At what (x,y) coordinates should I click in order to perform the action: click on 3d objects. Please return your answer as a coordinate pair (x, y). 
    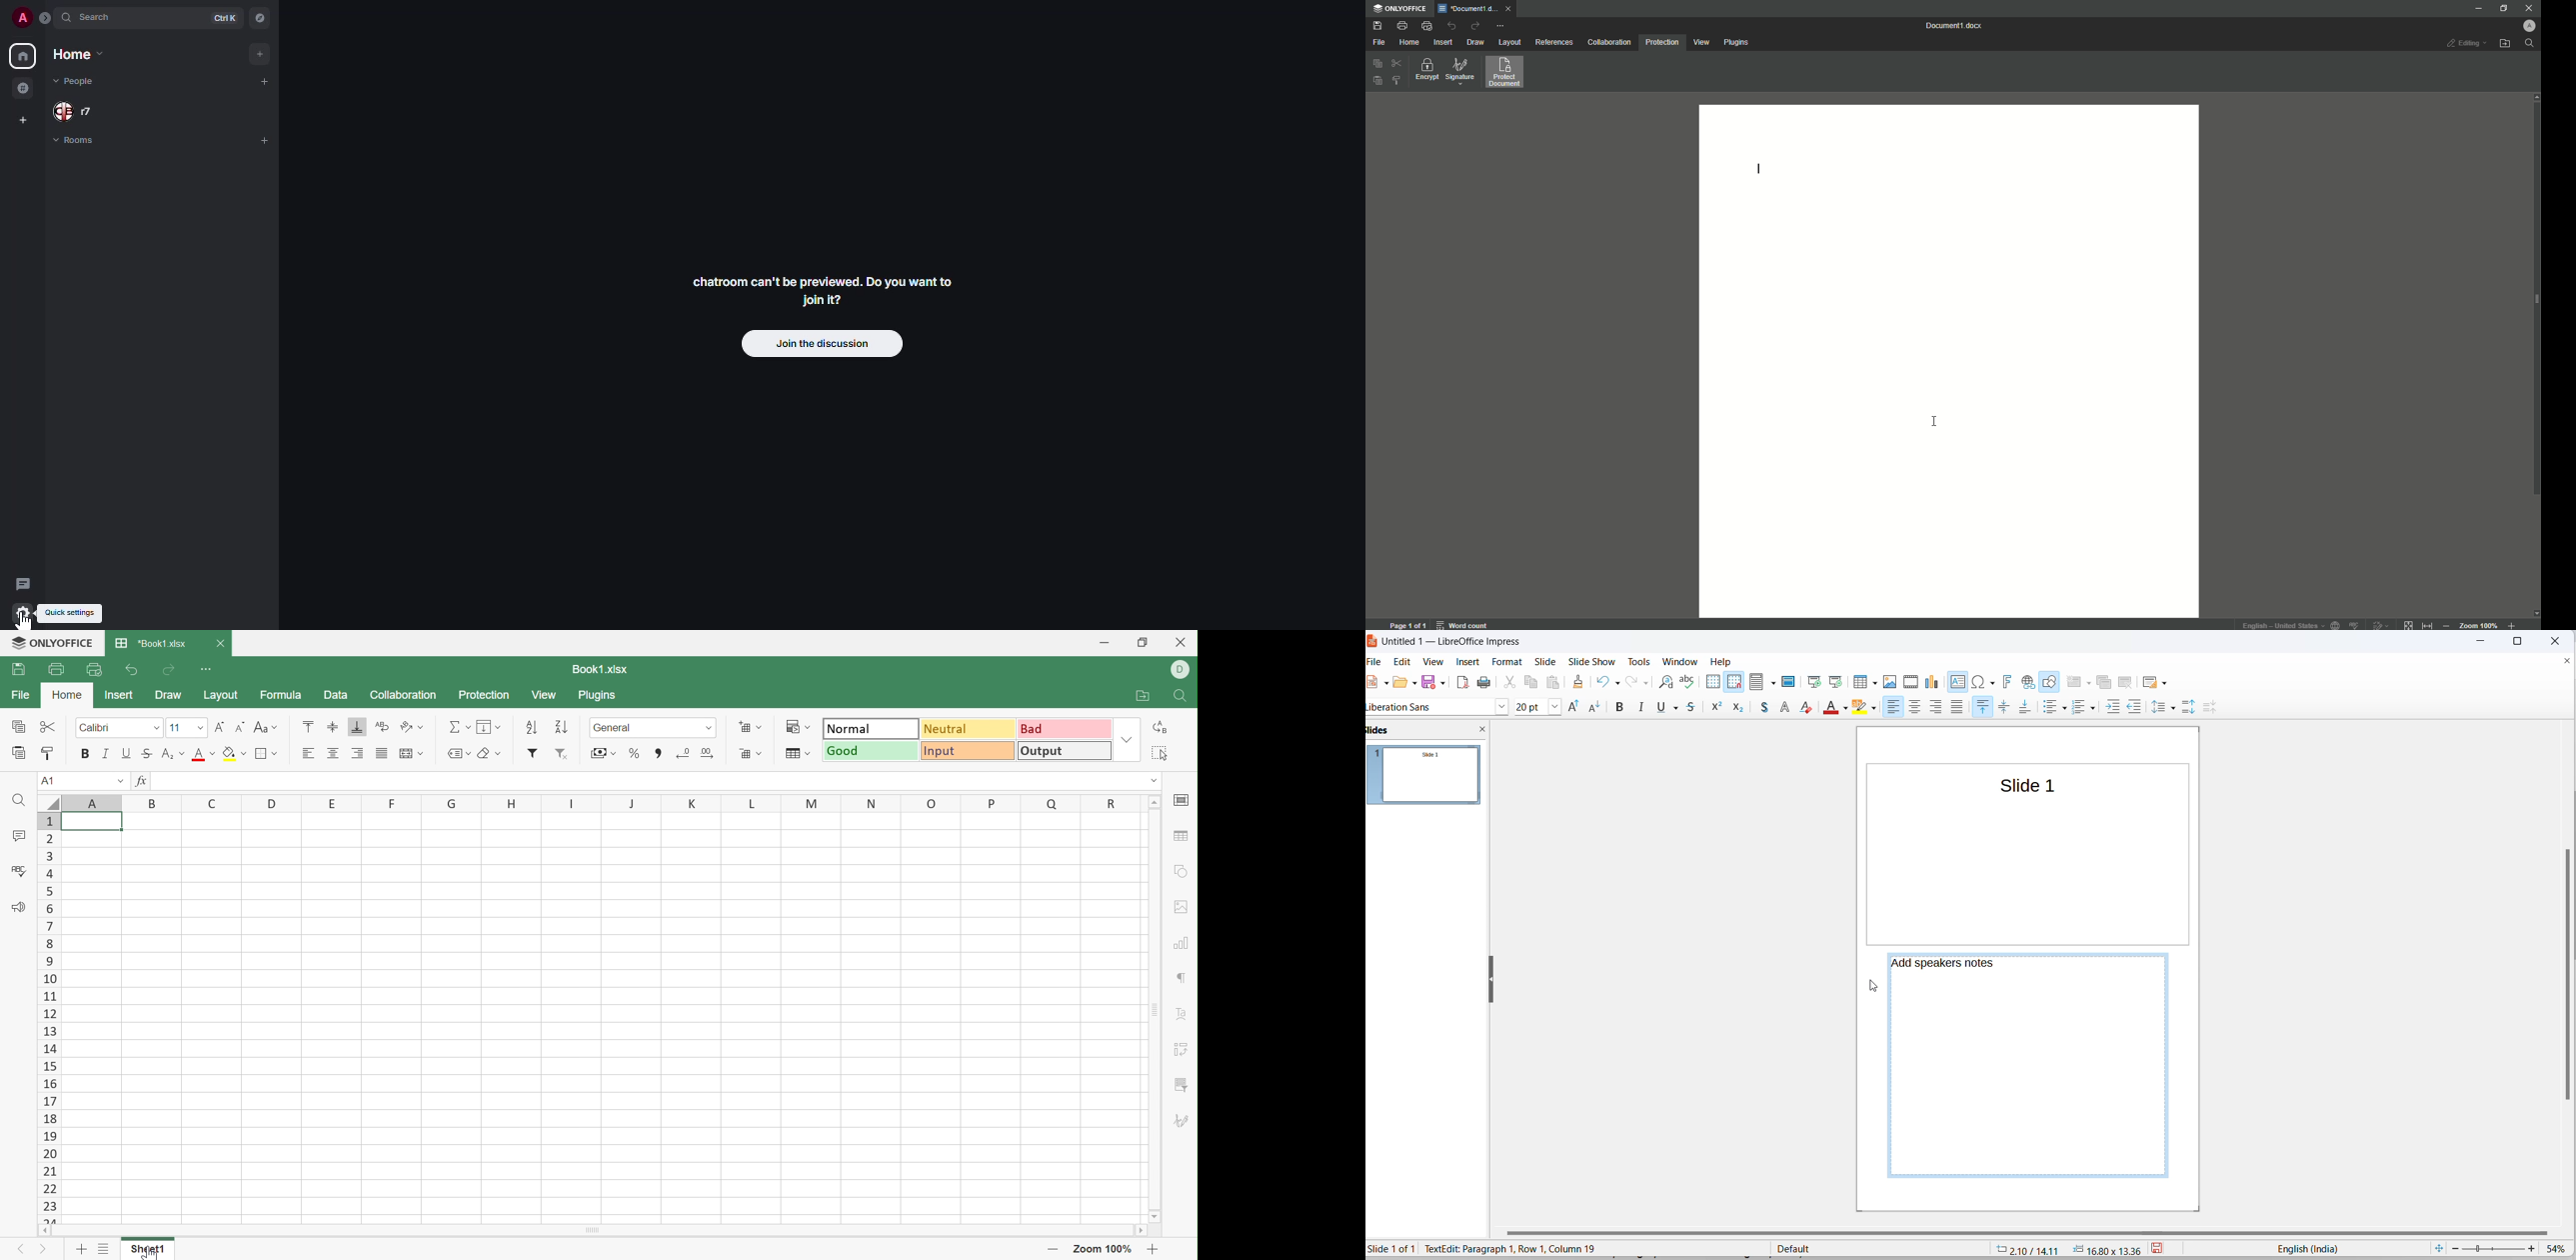
    Looking at the image, I should click on (1816, 705).